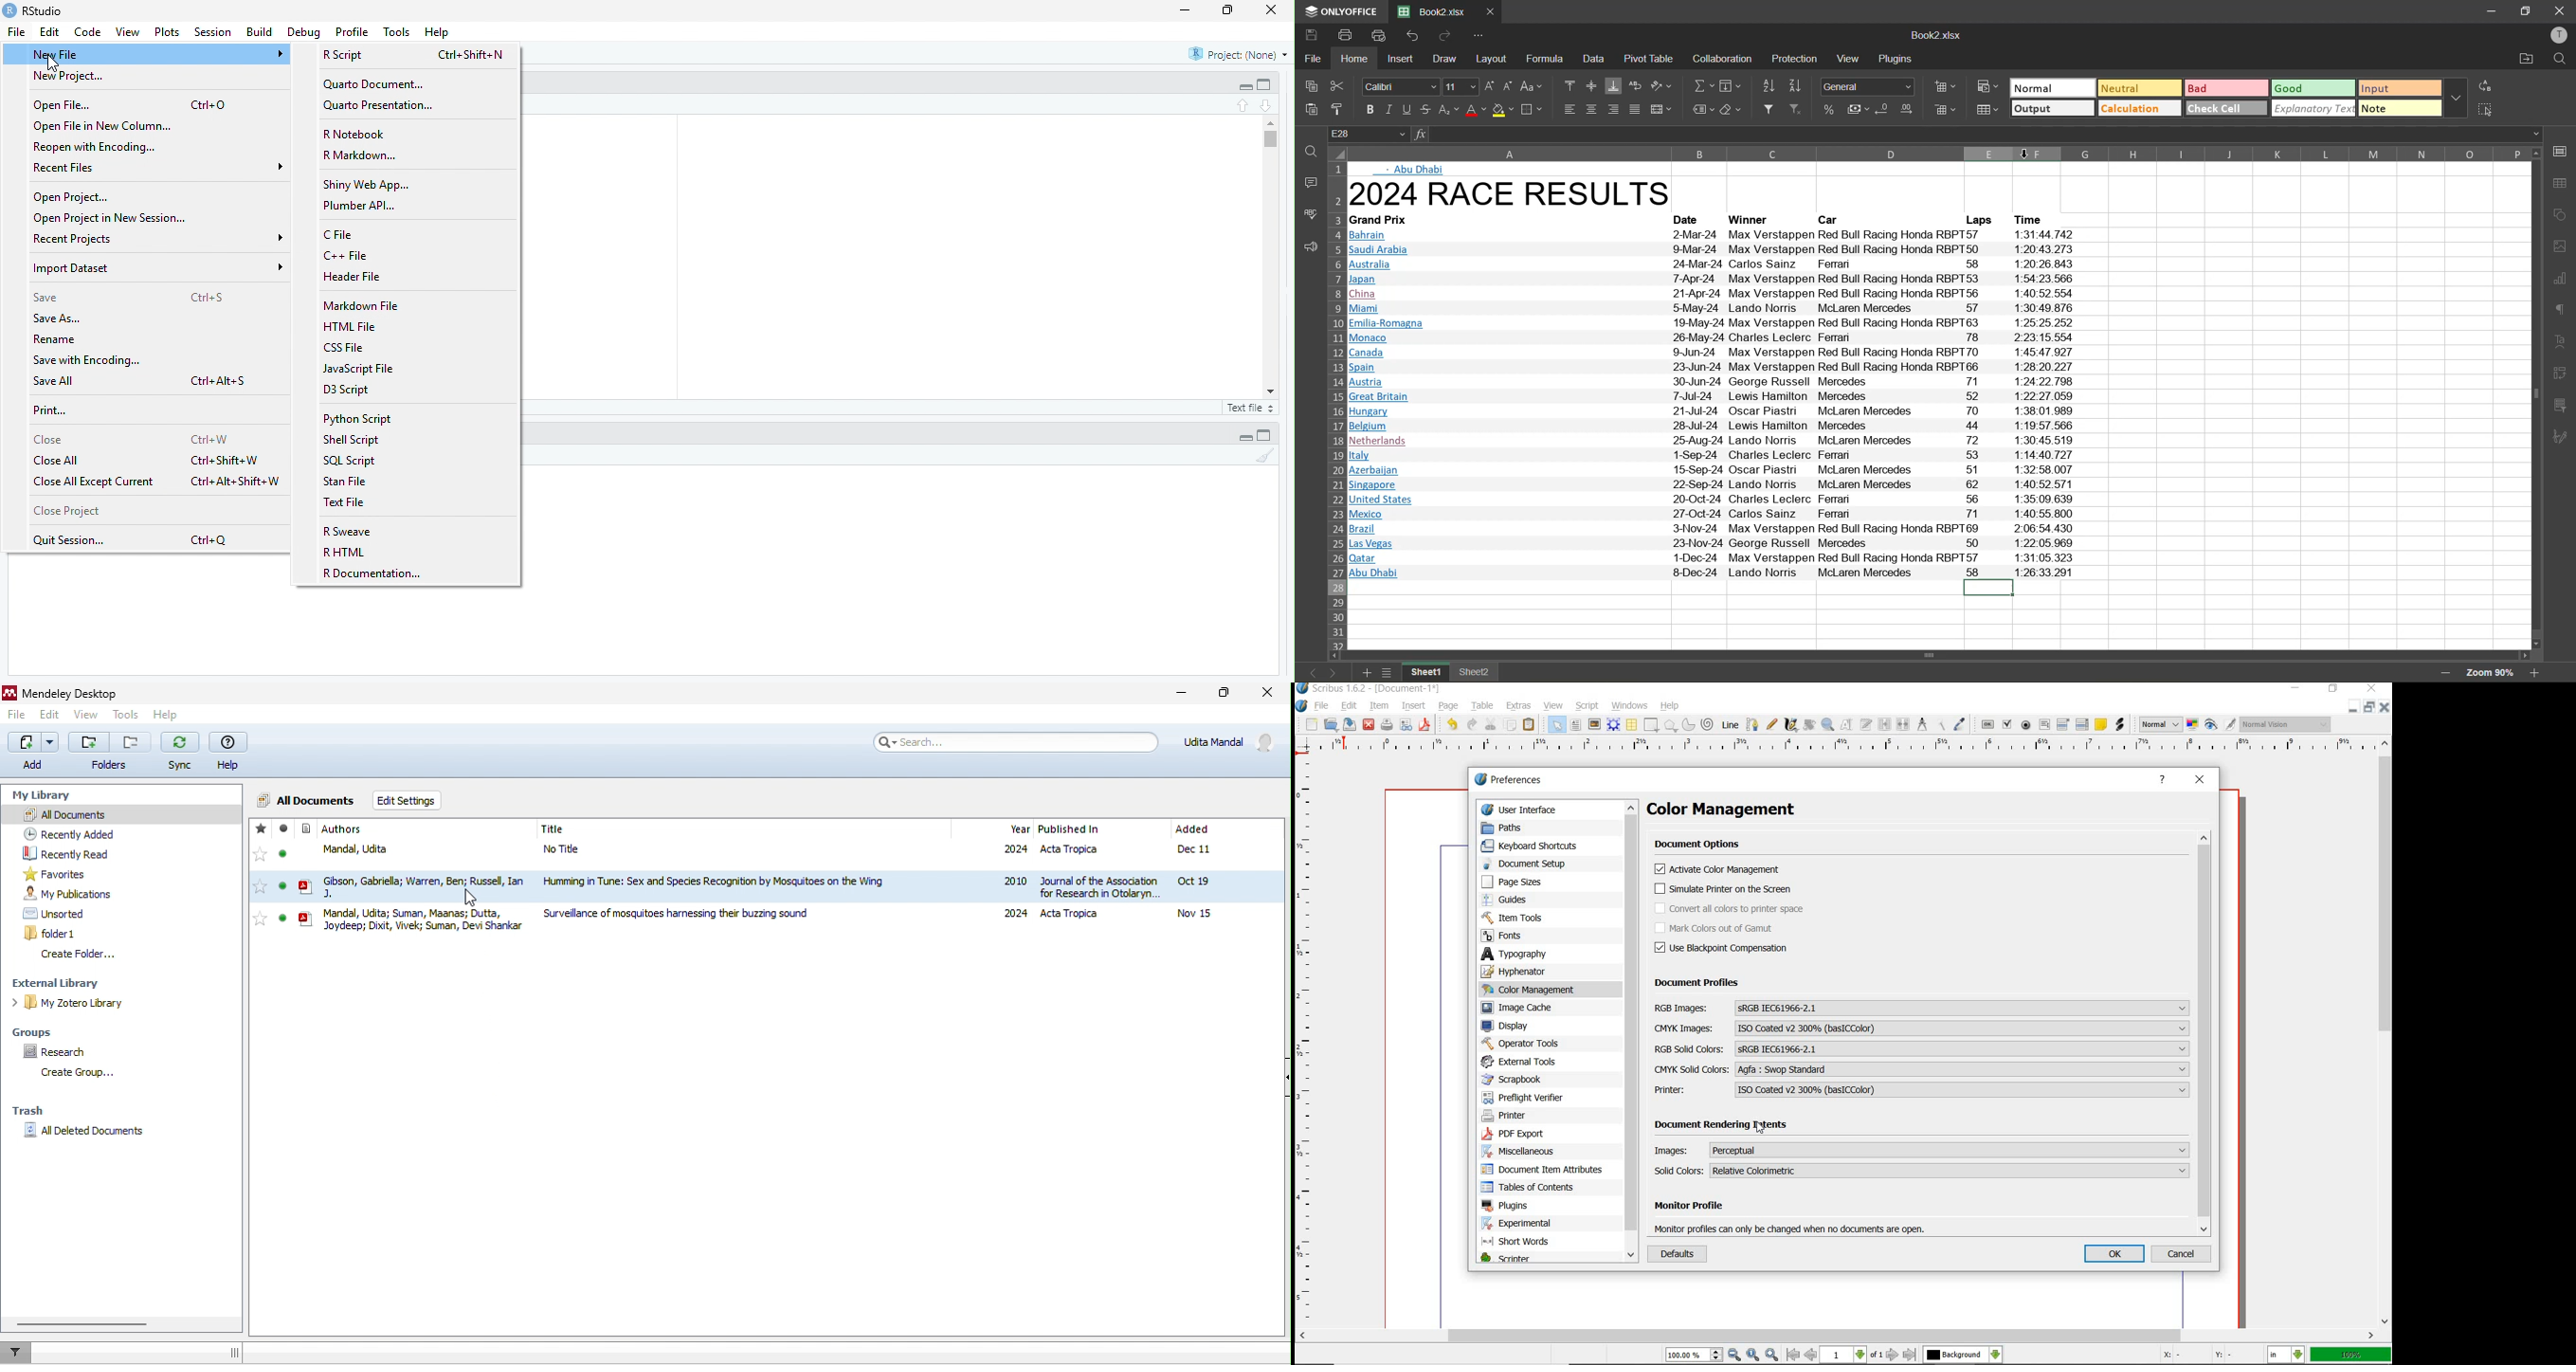 Image resolution: width=2576 pixels, height=1372 pixels. I want to click on Save with Encoding..., so click(87, 360).